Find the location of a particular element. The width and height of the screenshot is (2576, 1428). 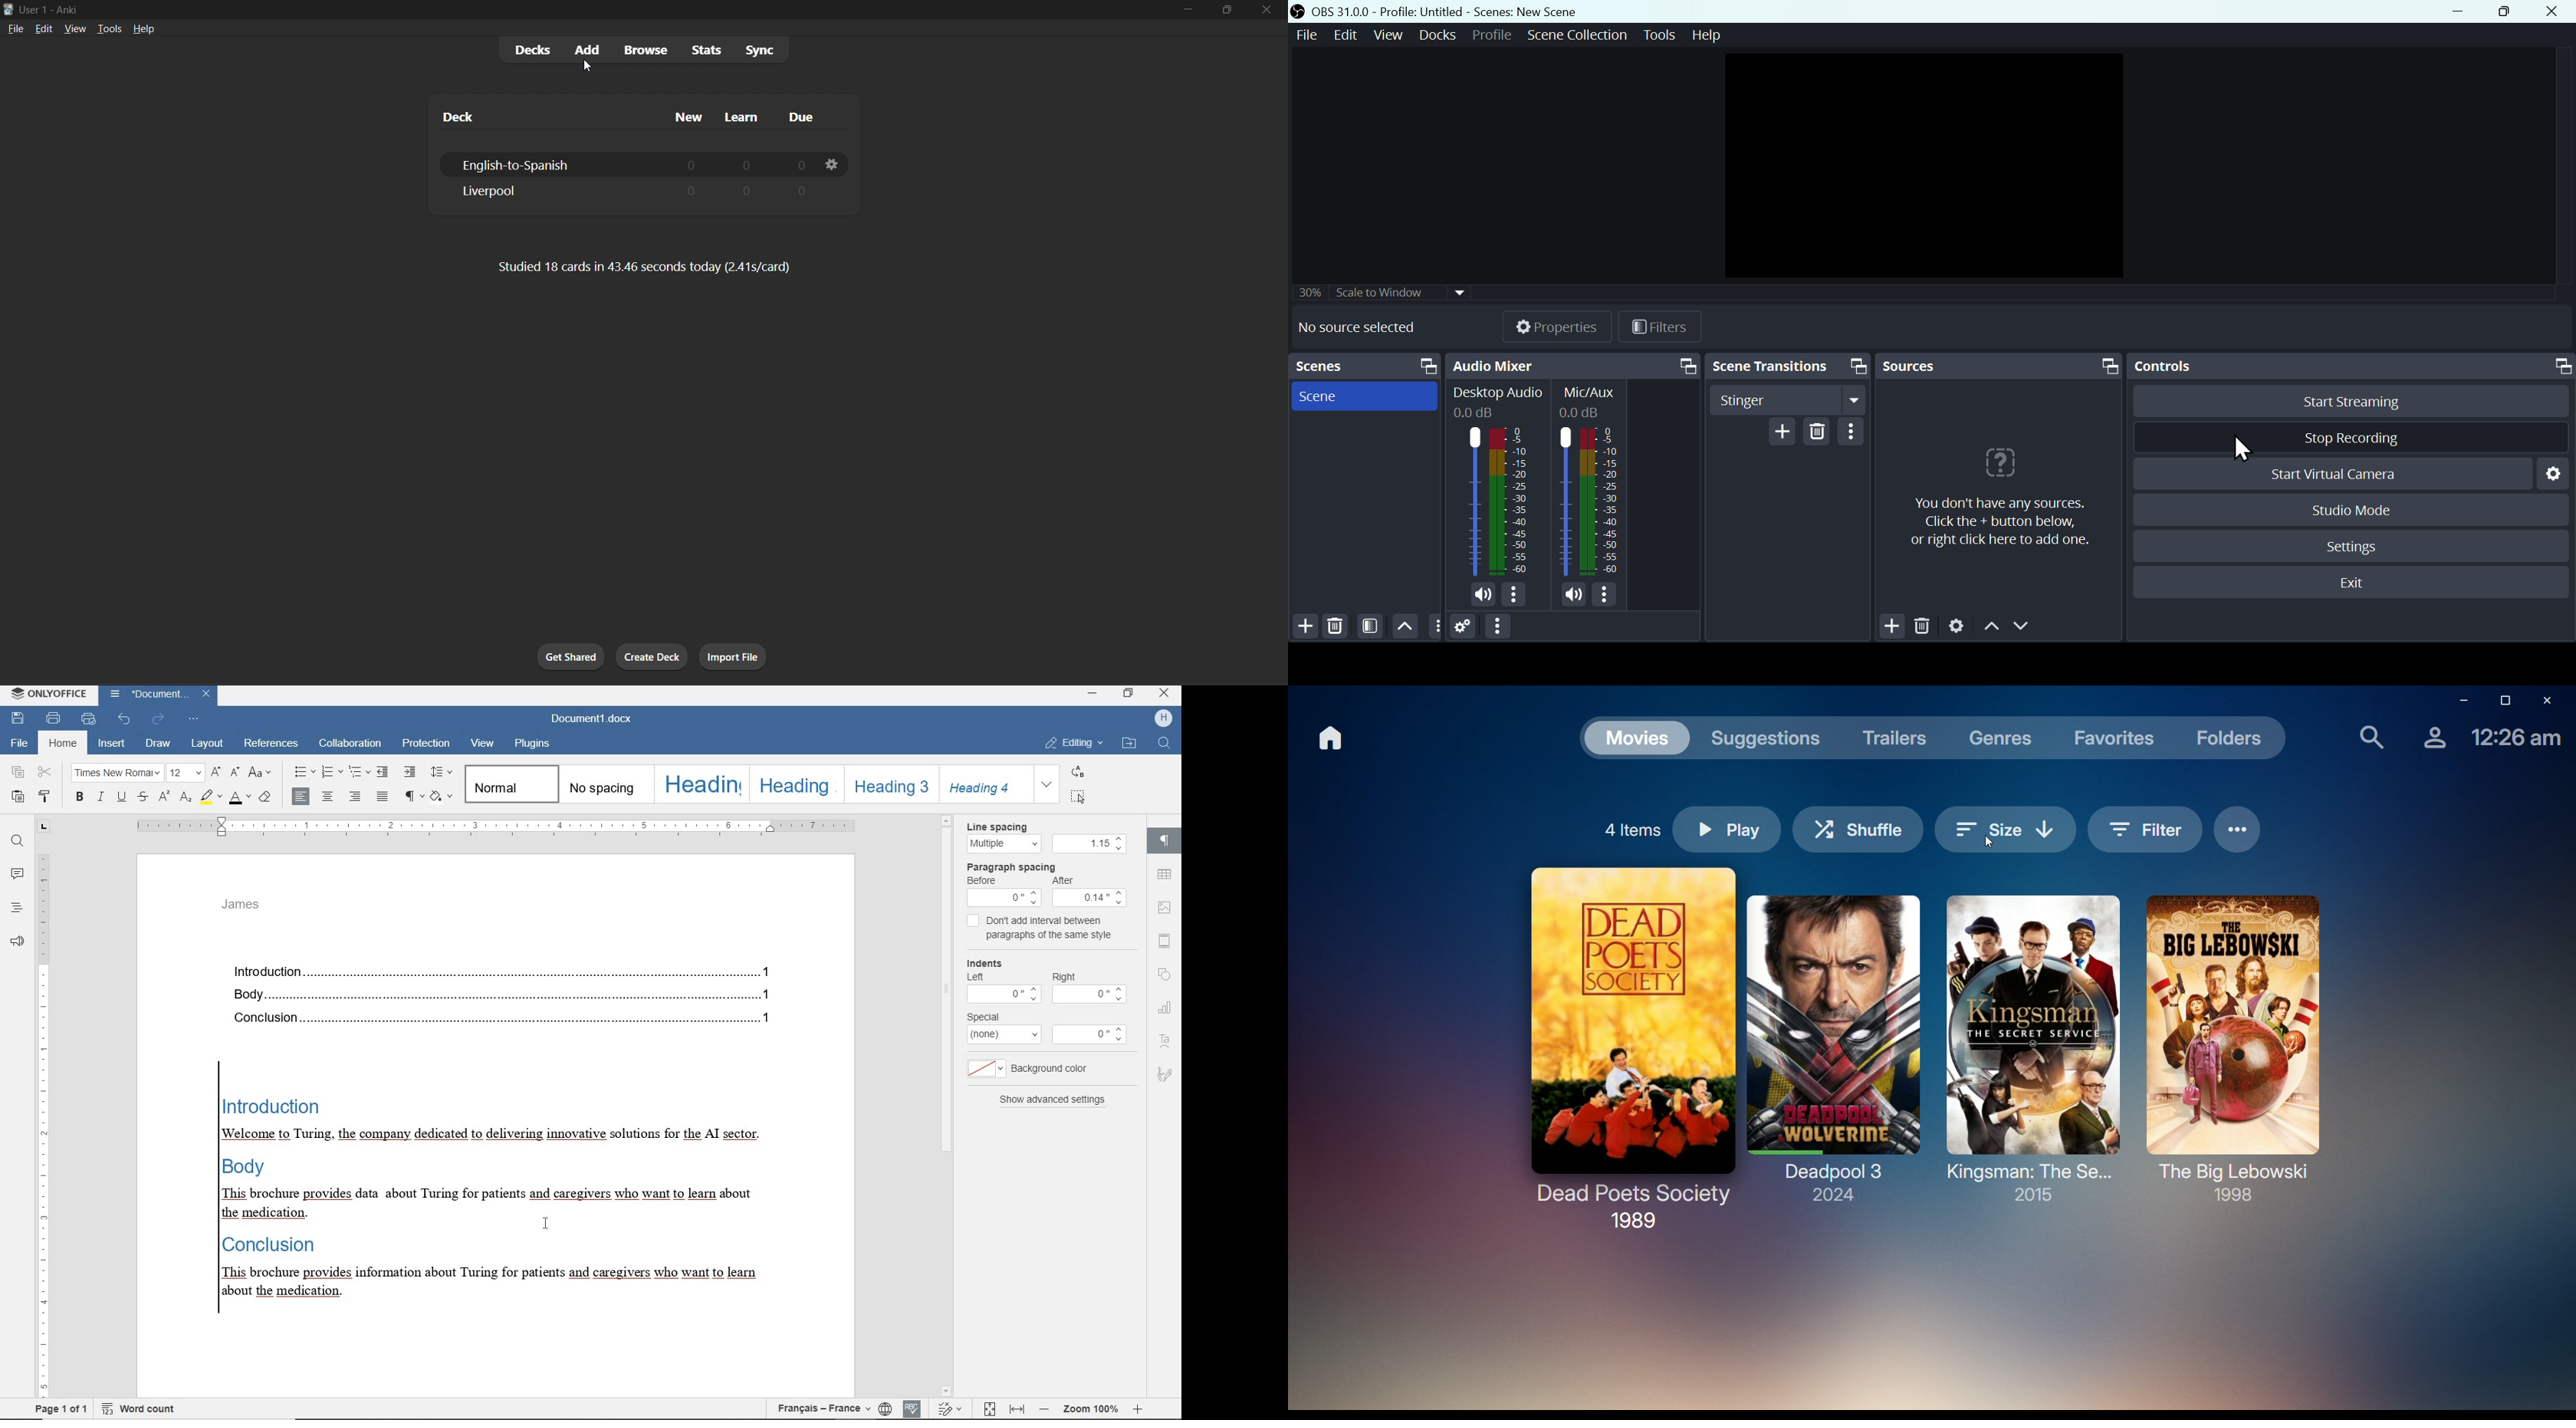

minimize is located at coordinates (1186, 12).